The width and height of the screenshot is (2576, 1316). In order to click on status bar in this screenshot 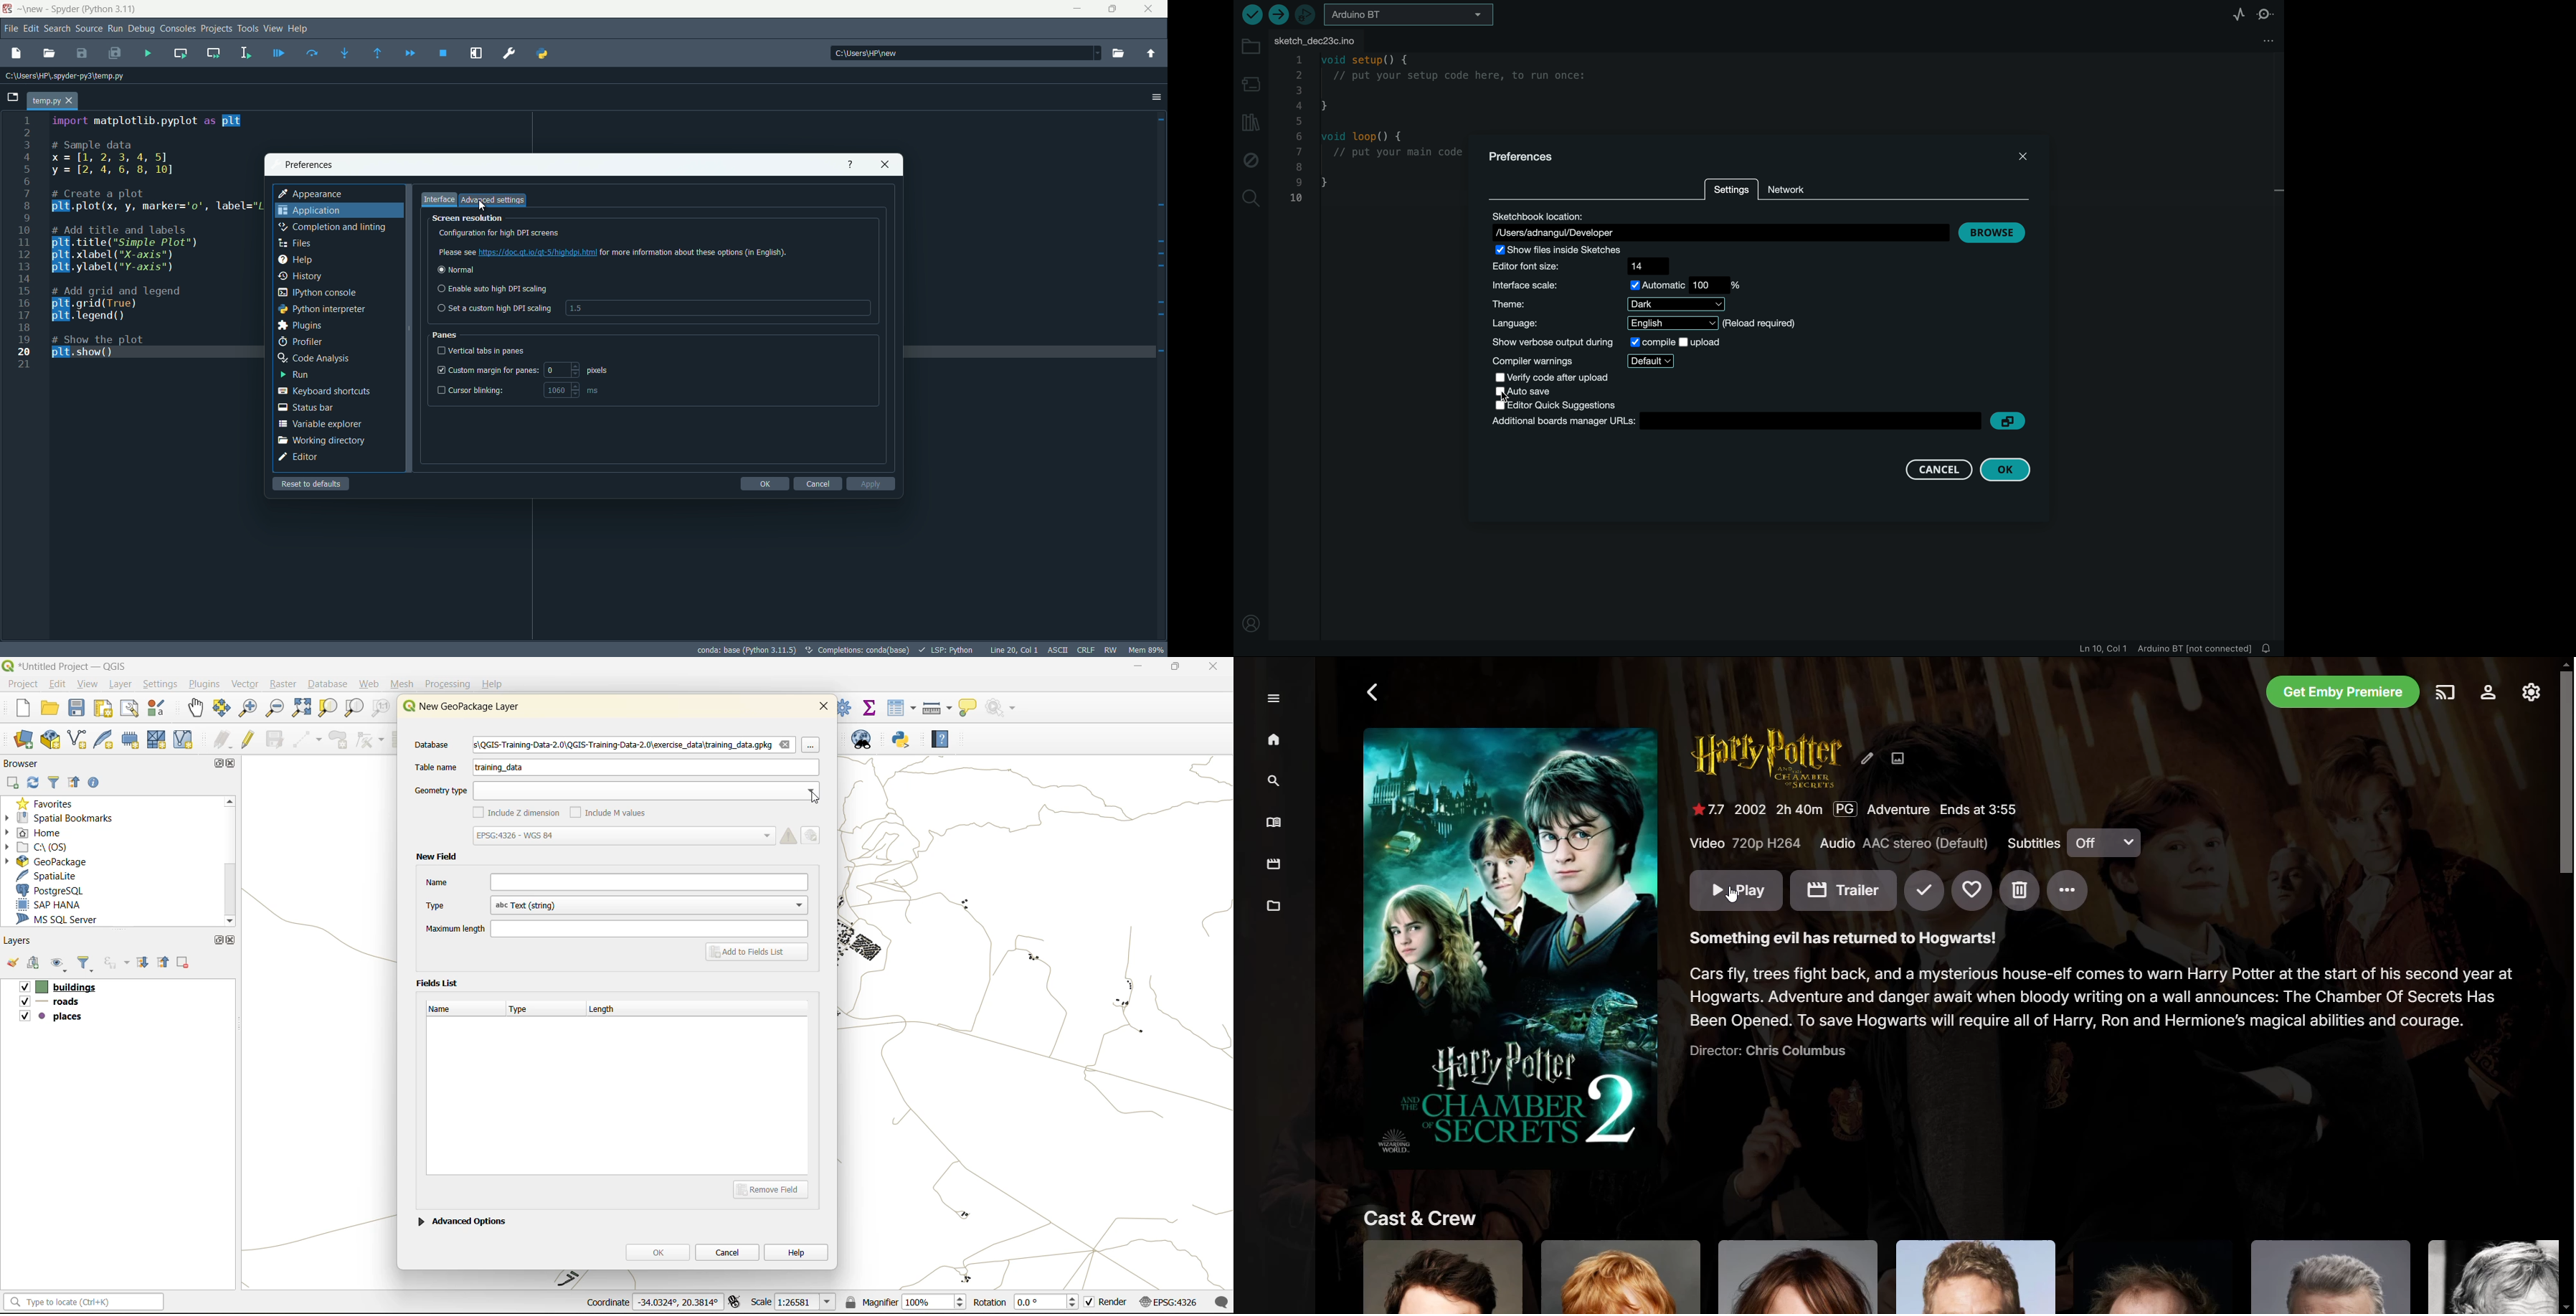, I will do `click(304, 408)`.